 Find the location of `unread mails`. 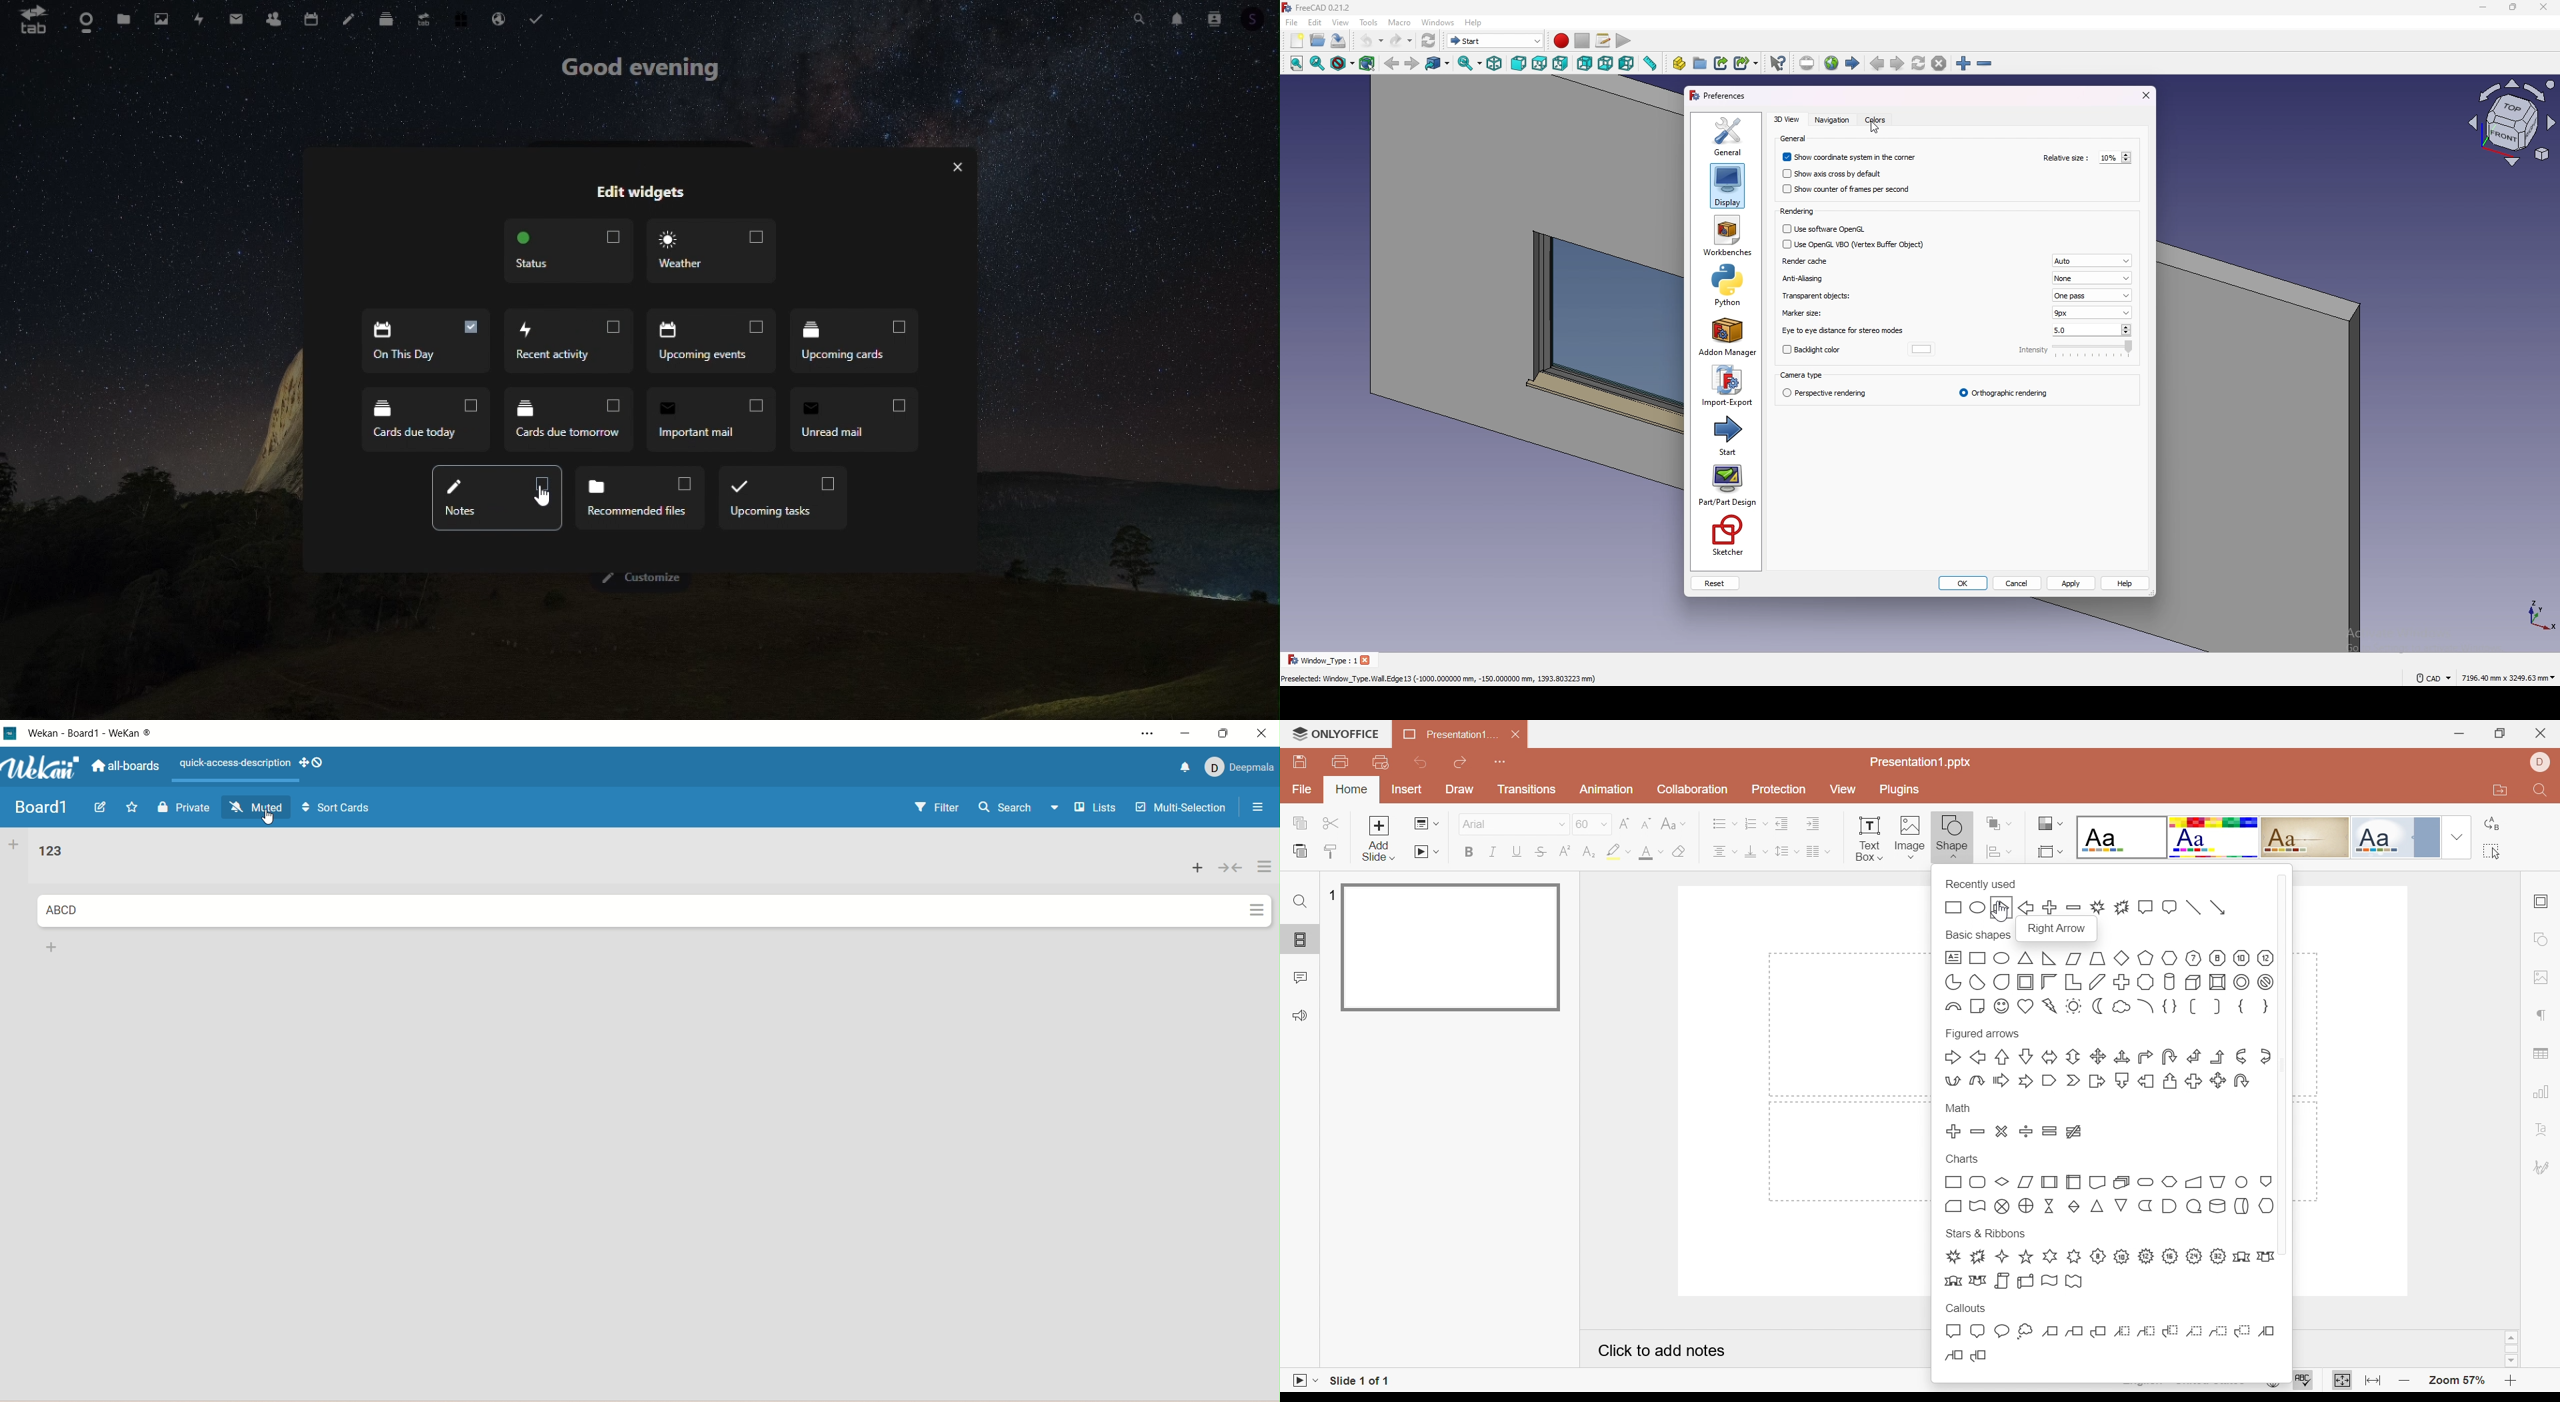

unread mails is located at coordinates (710, 418).